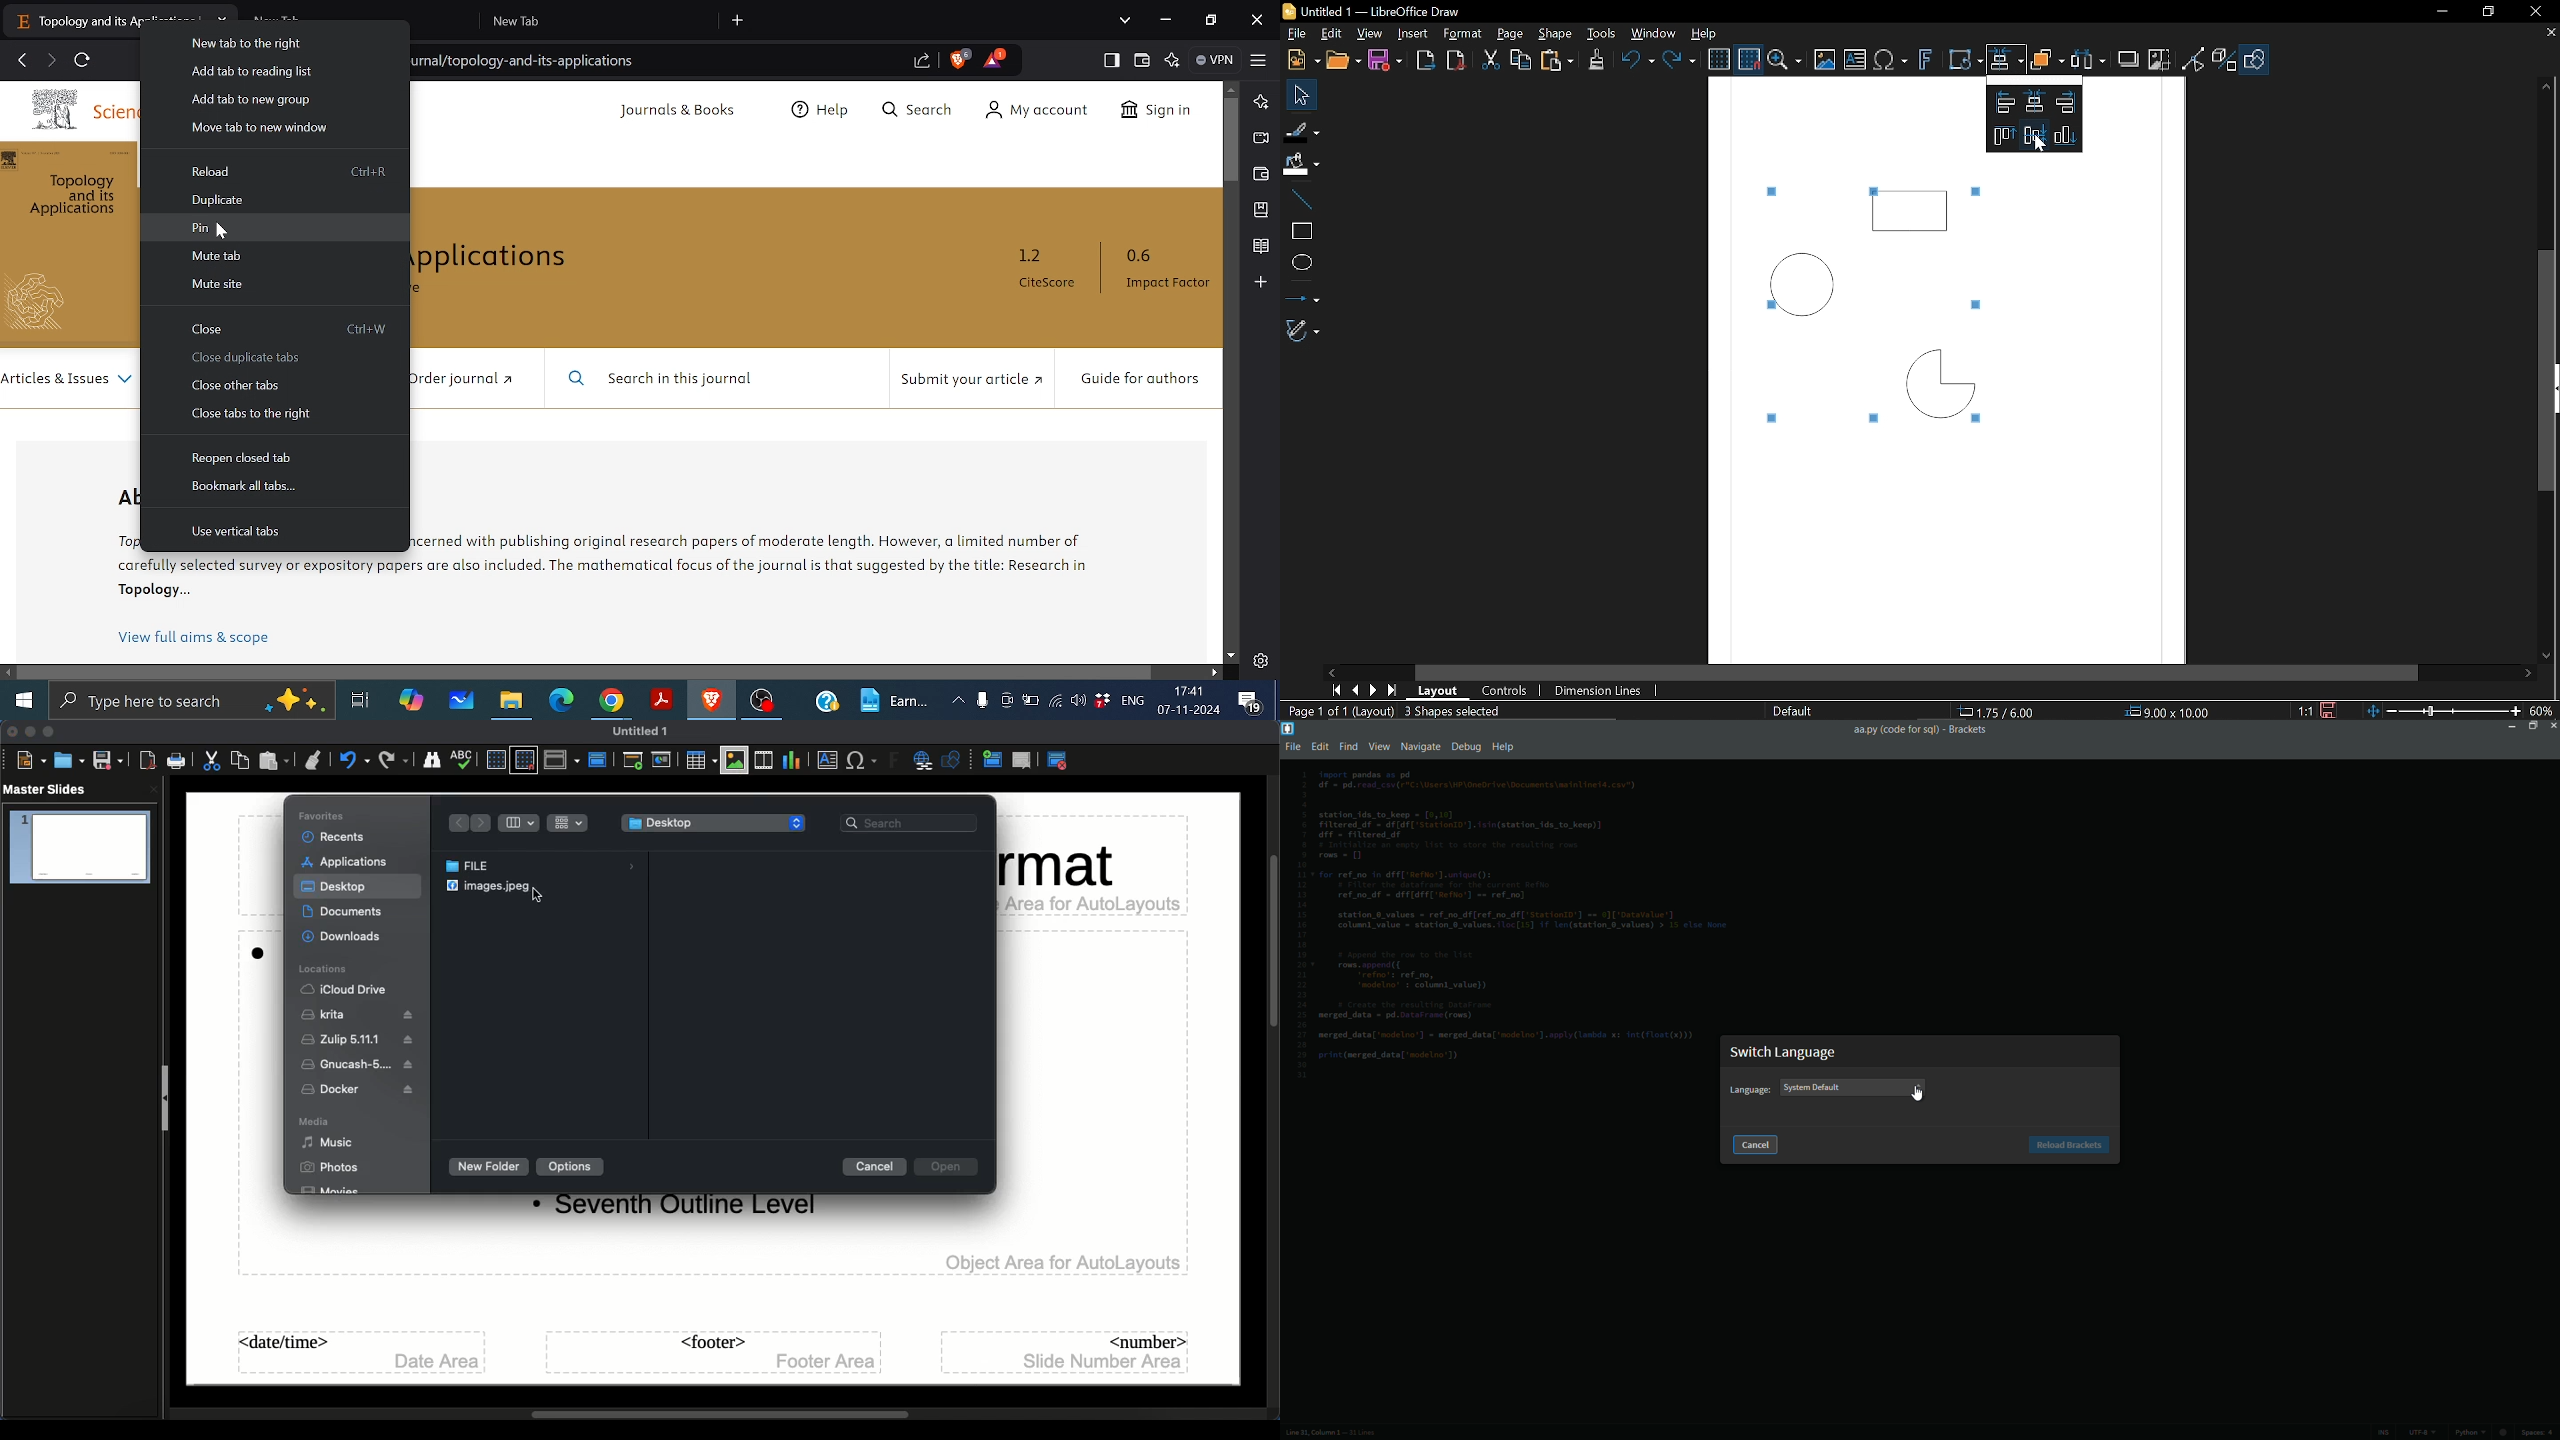 This screenshot has height=1456, width=2576. What do you see at coordinates (276, 761) in the screenshot?
I see `Paste` at bounding box center [276, 761].